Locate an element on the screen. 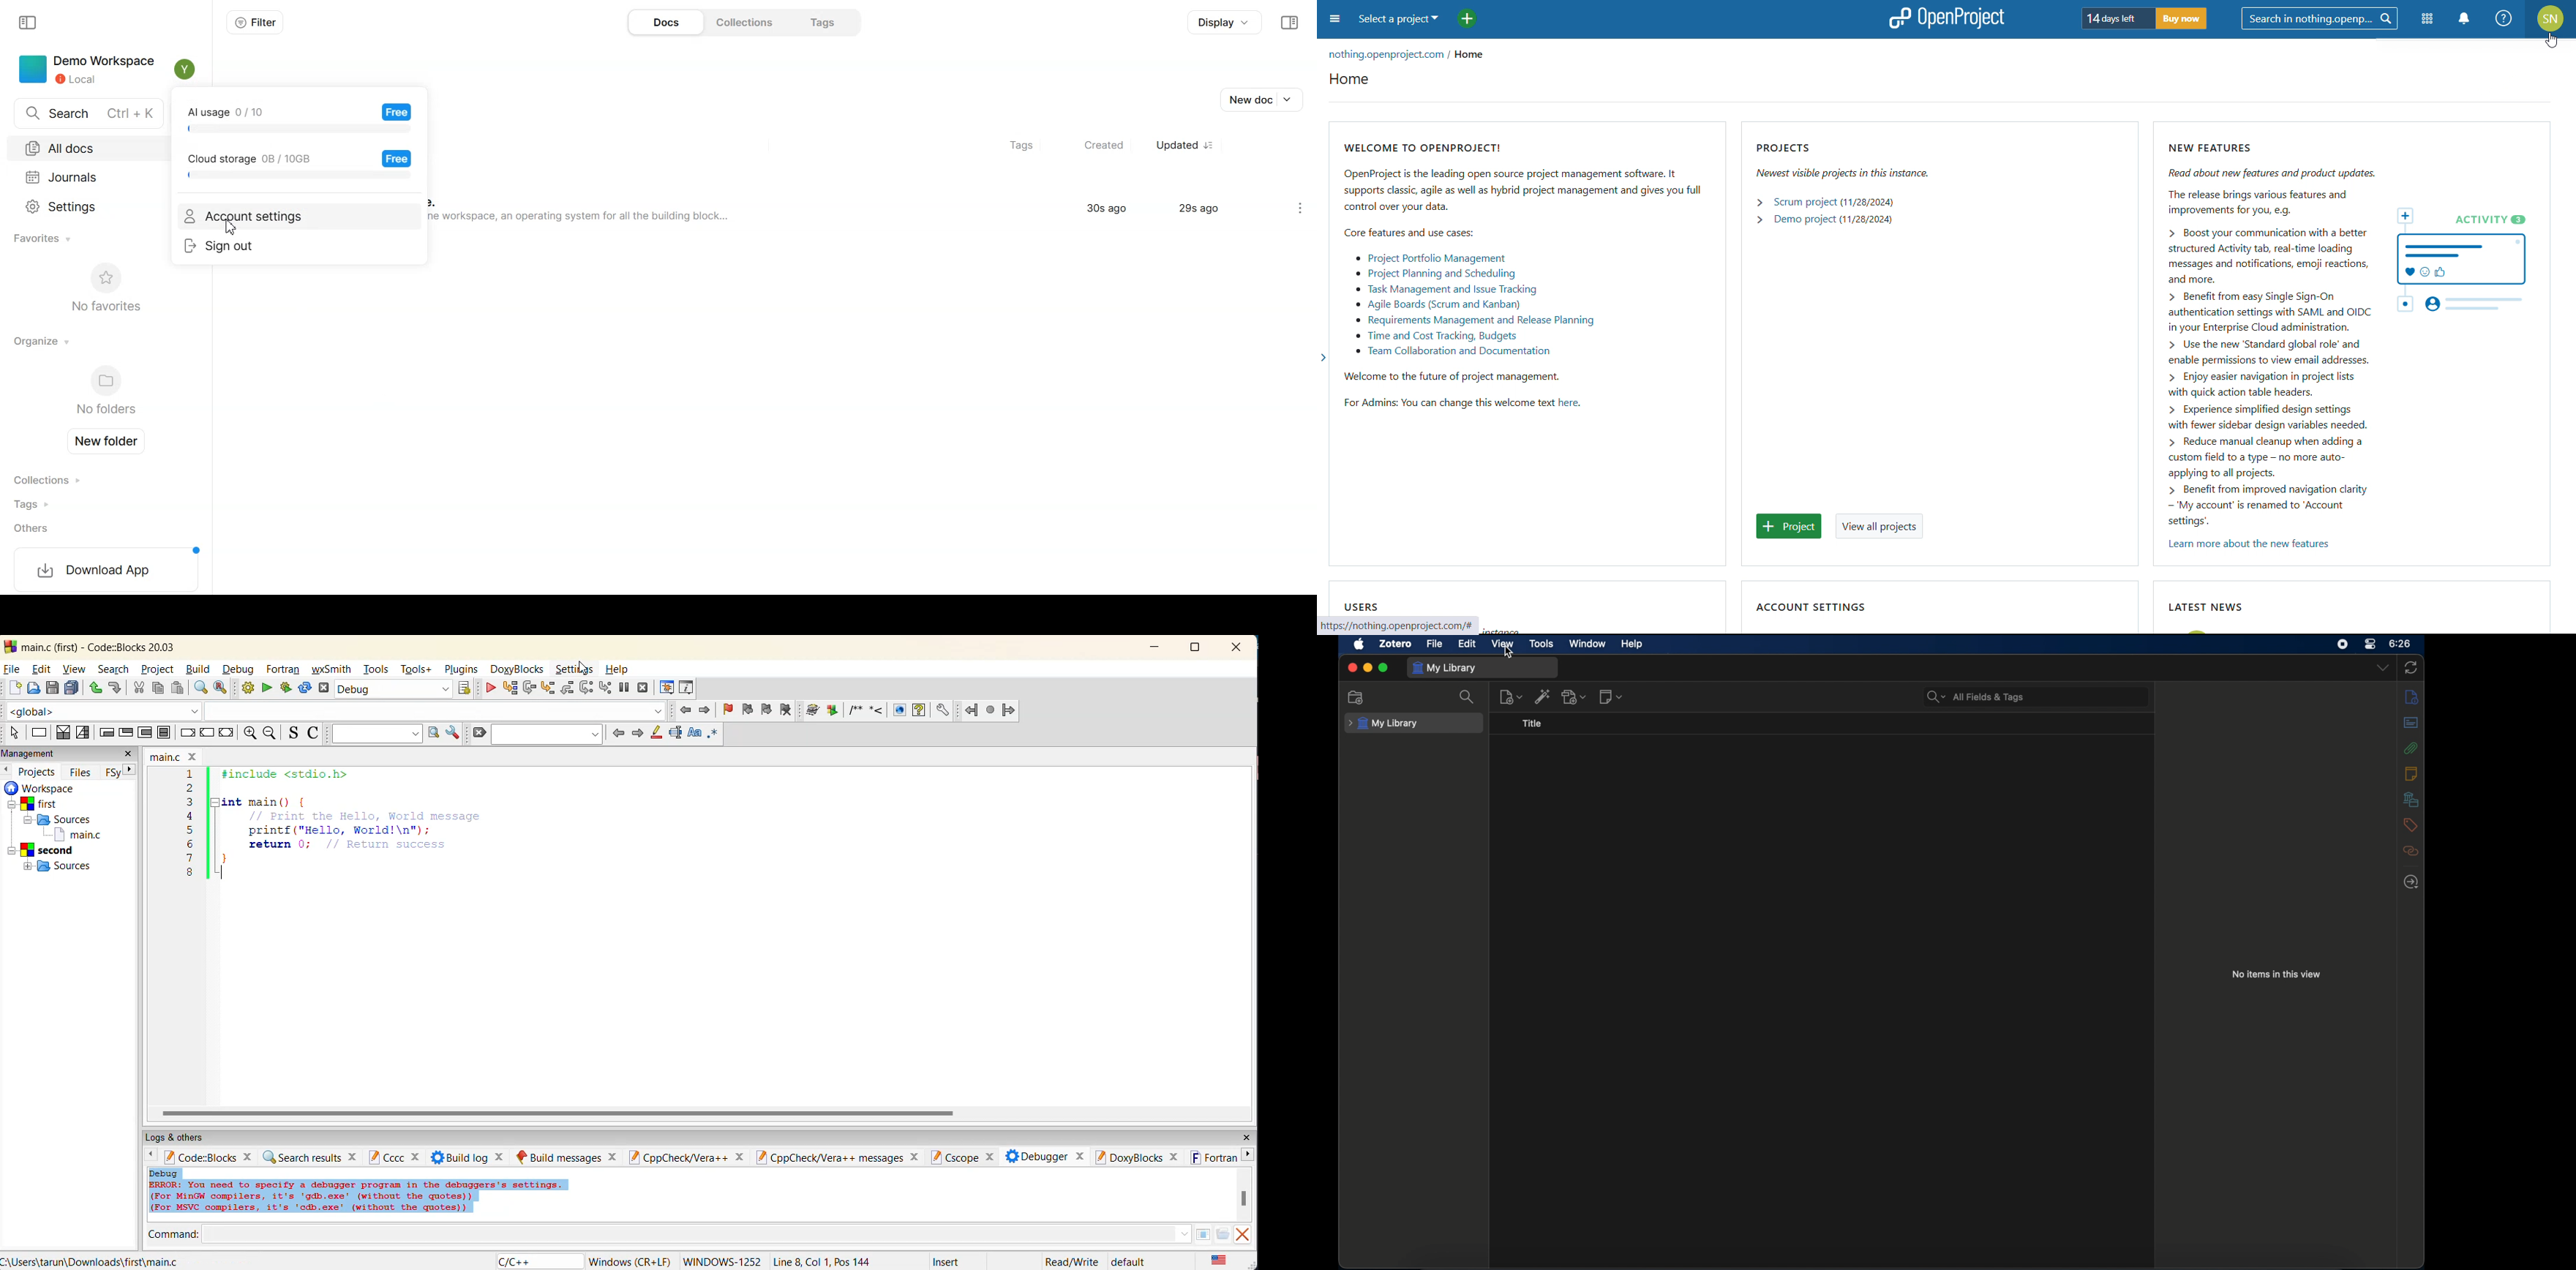  notes is located at coordinates (2412, 774).